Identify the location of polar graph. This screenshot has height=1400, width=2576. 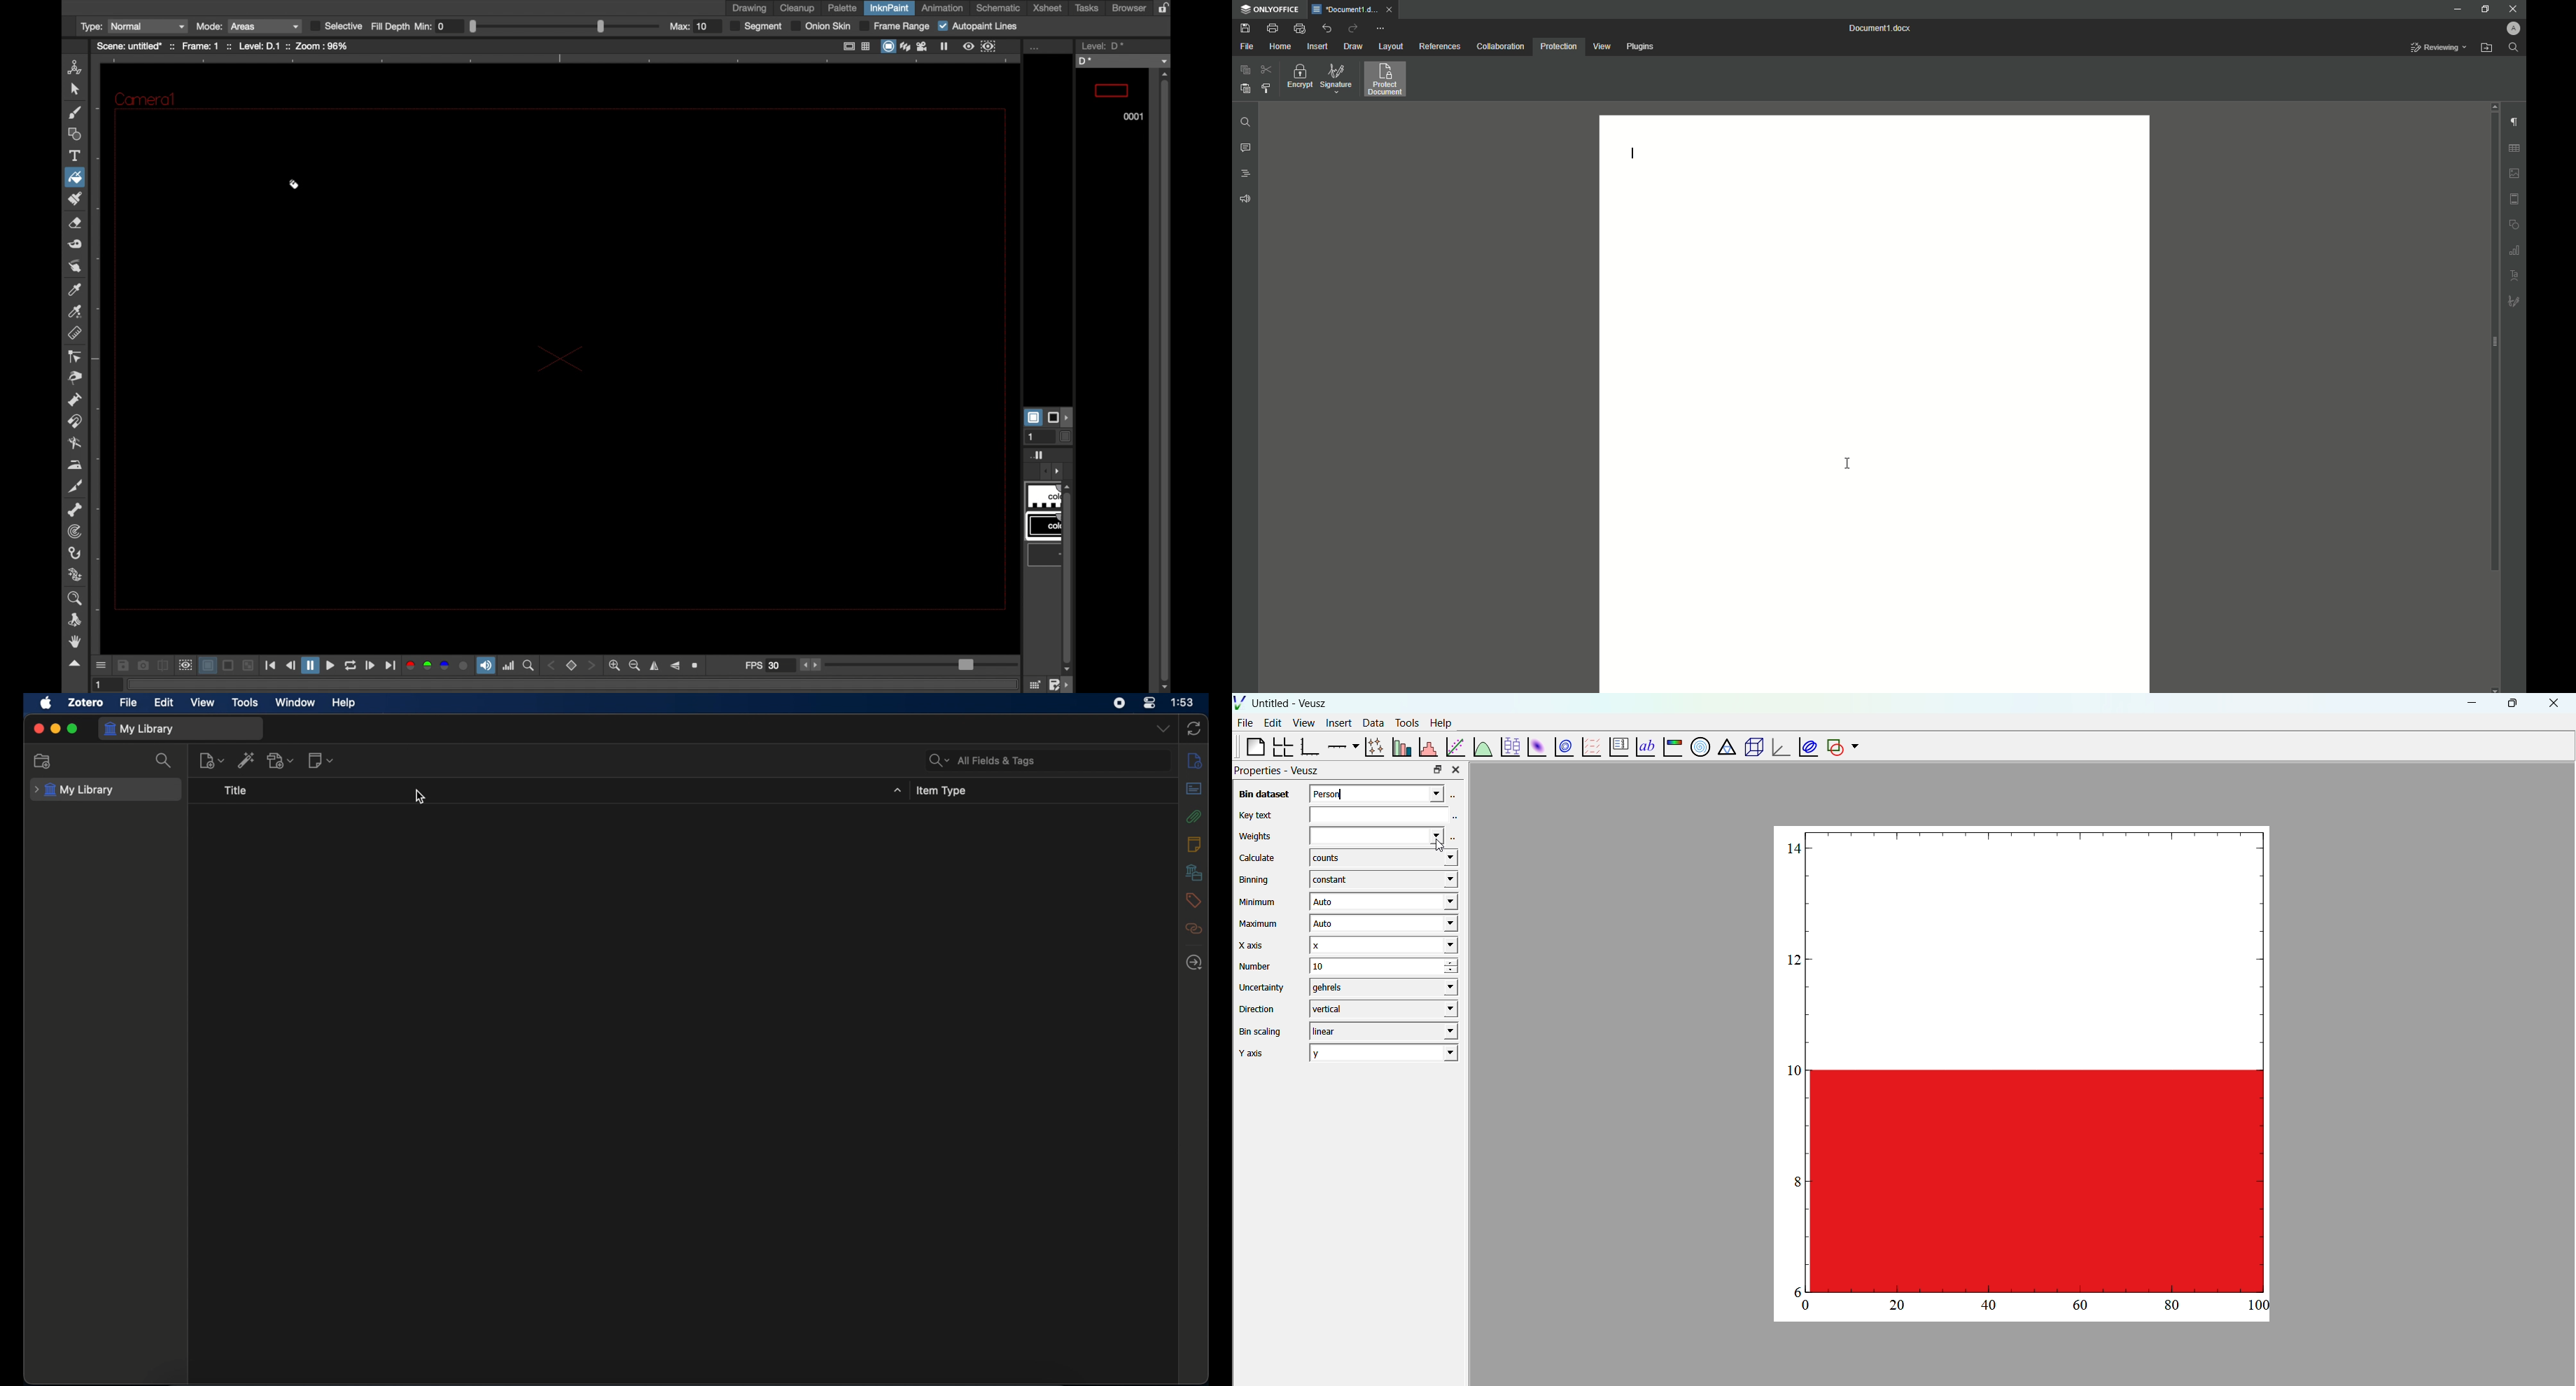
(1698, 746).